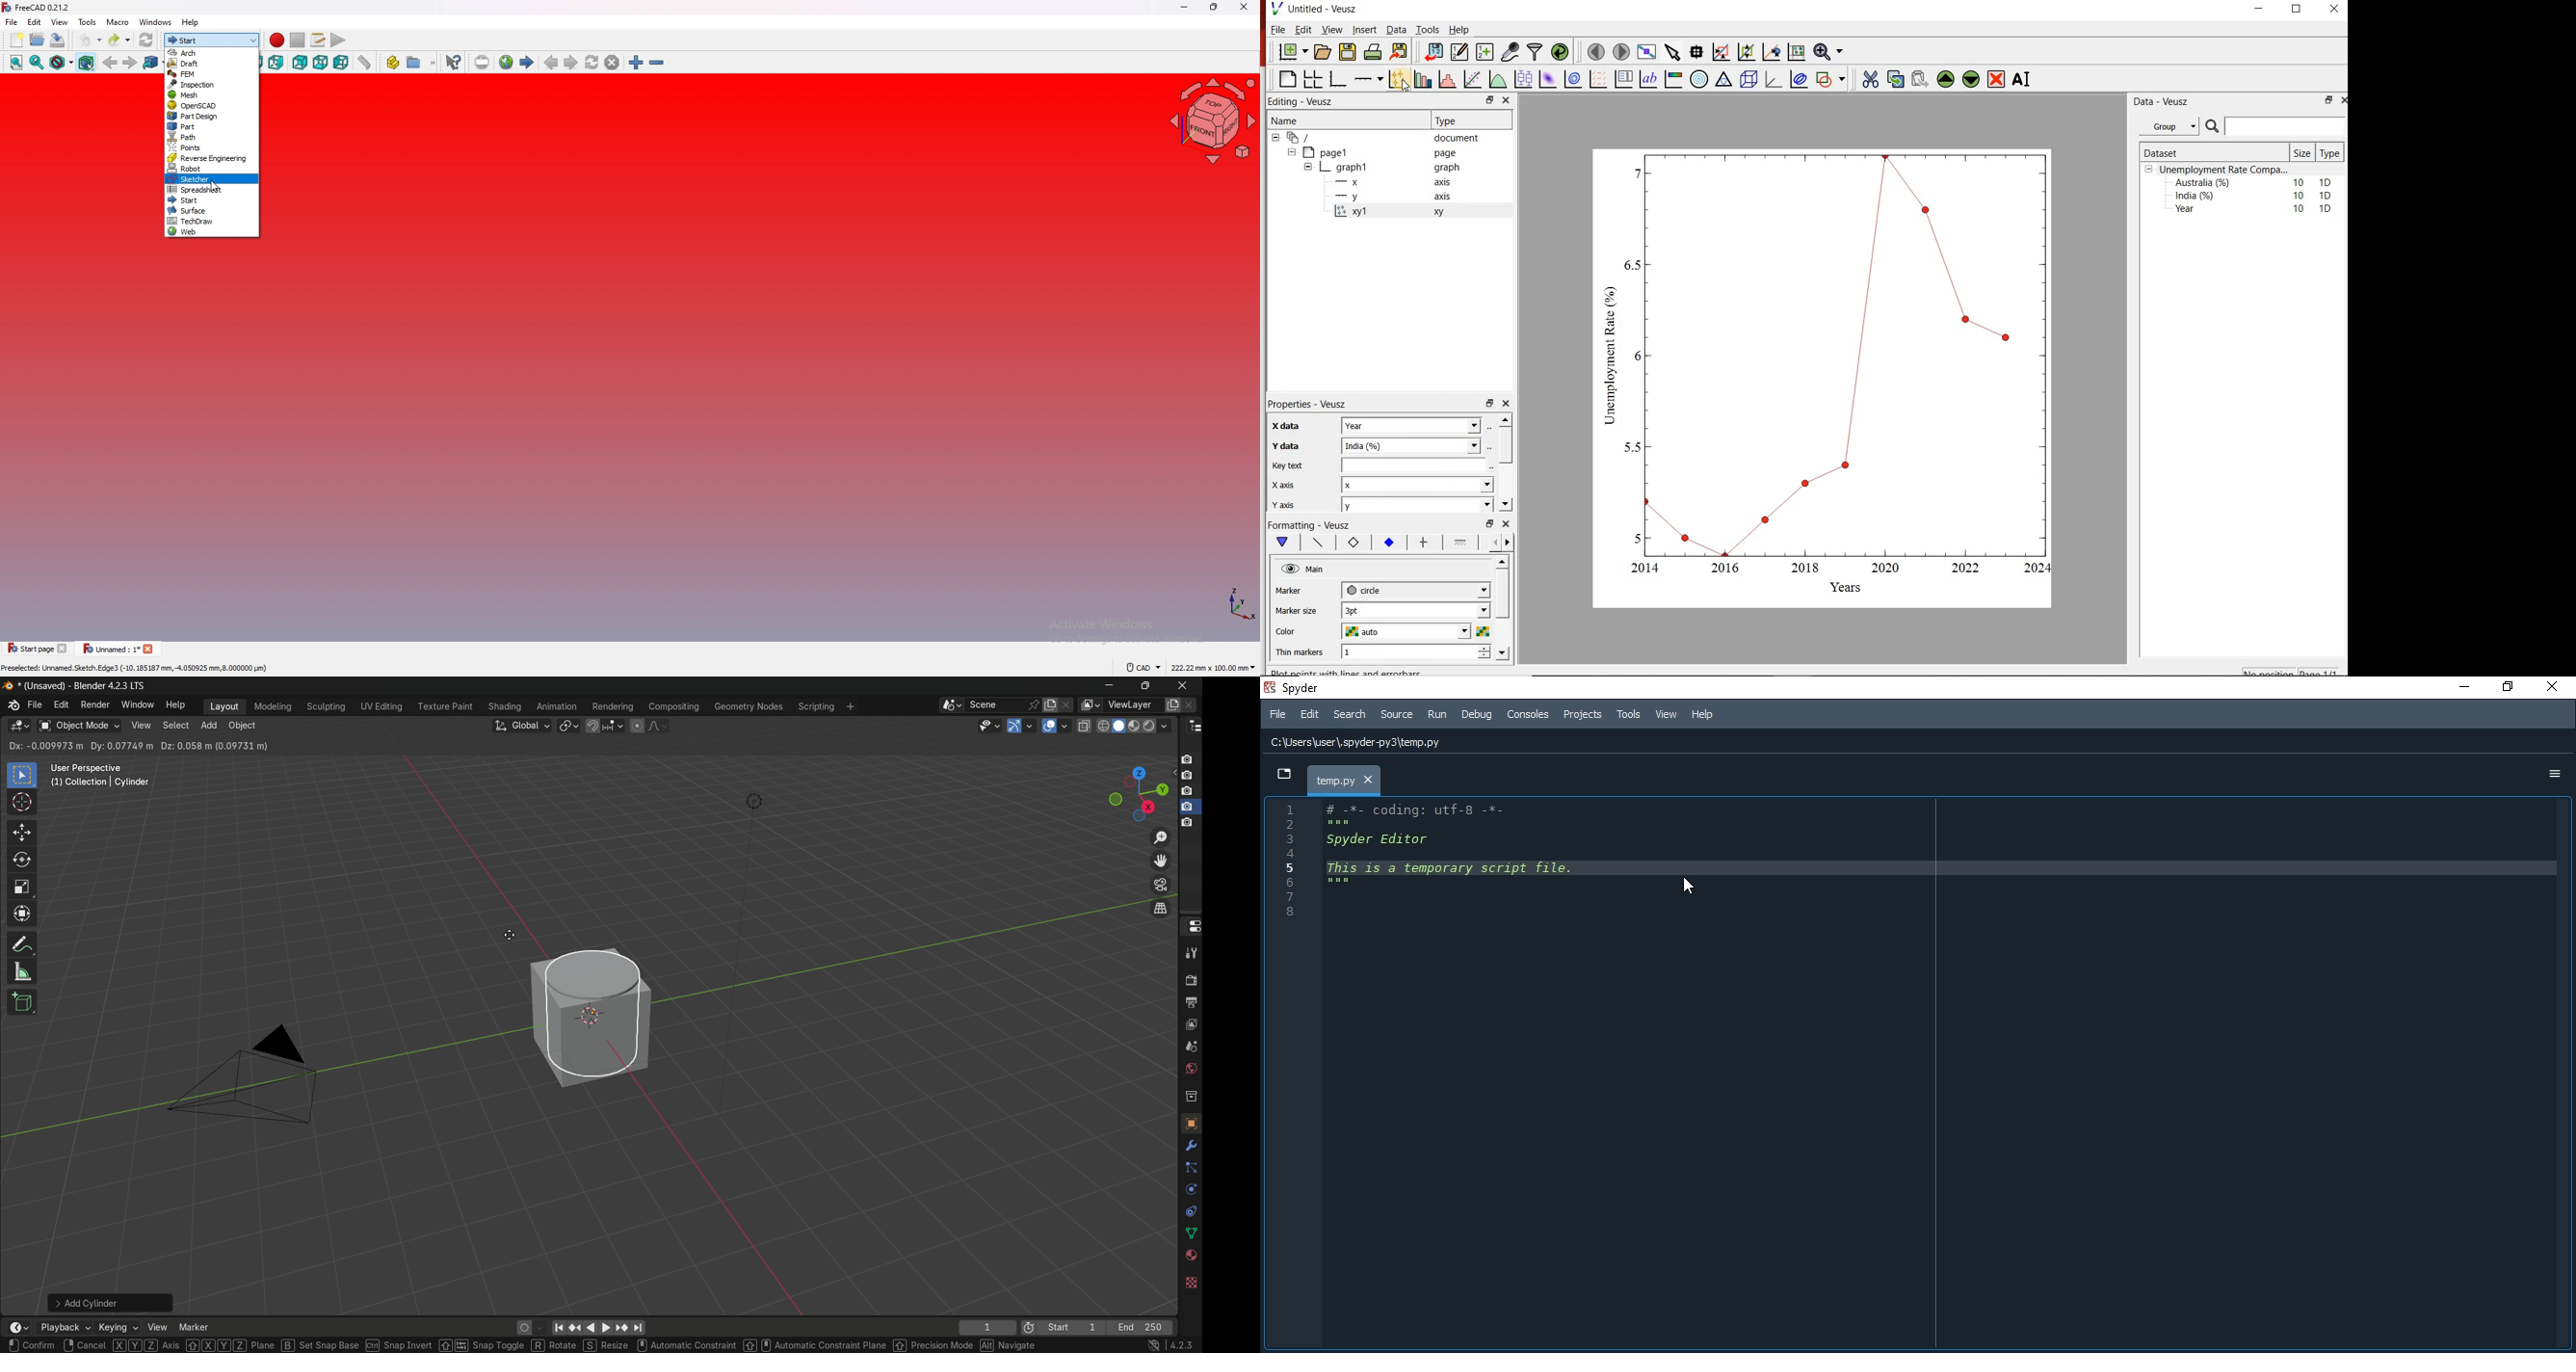  Describe the element at coordinates (135, 669) in the screenshot. I see `description` at that location.